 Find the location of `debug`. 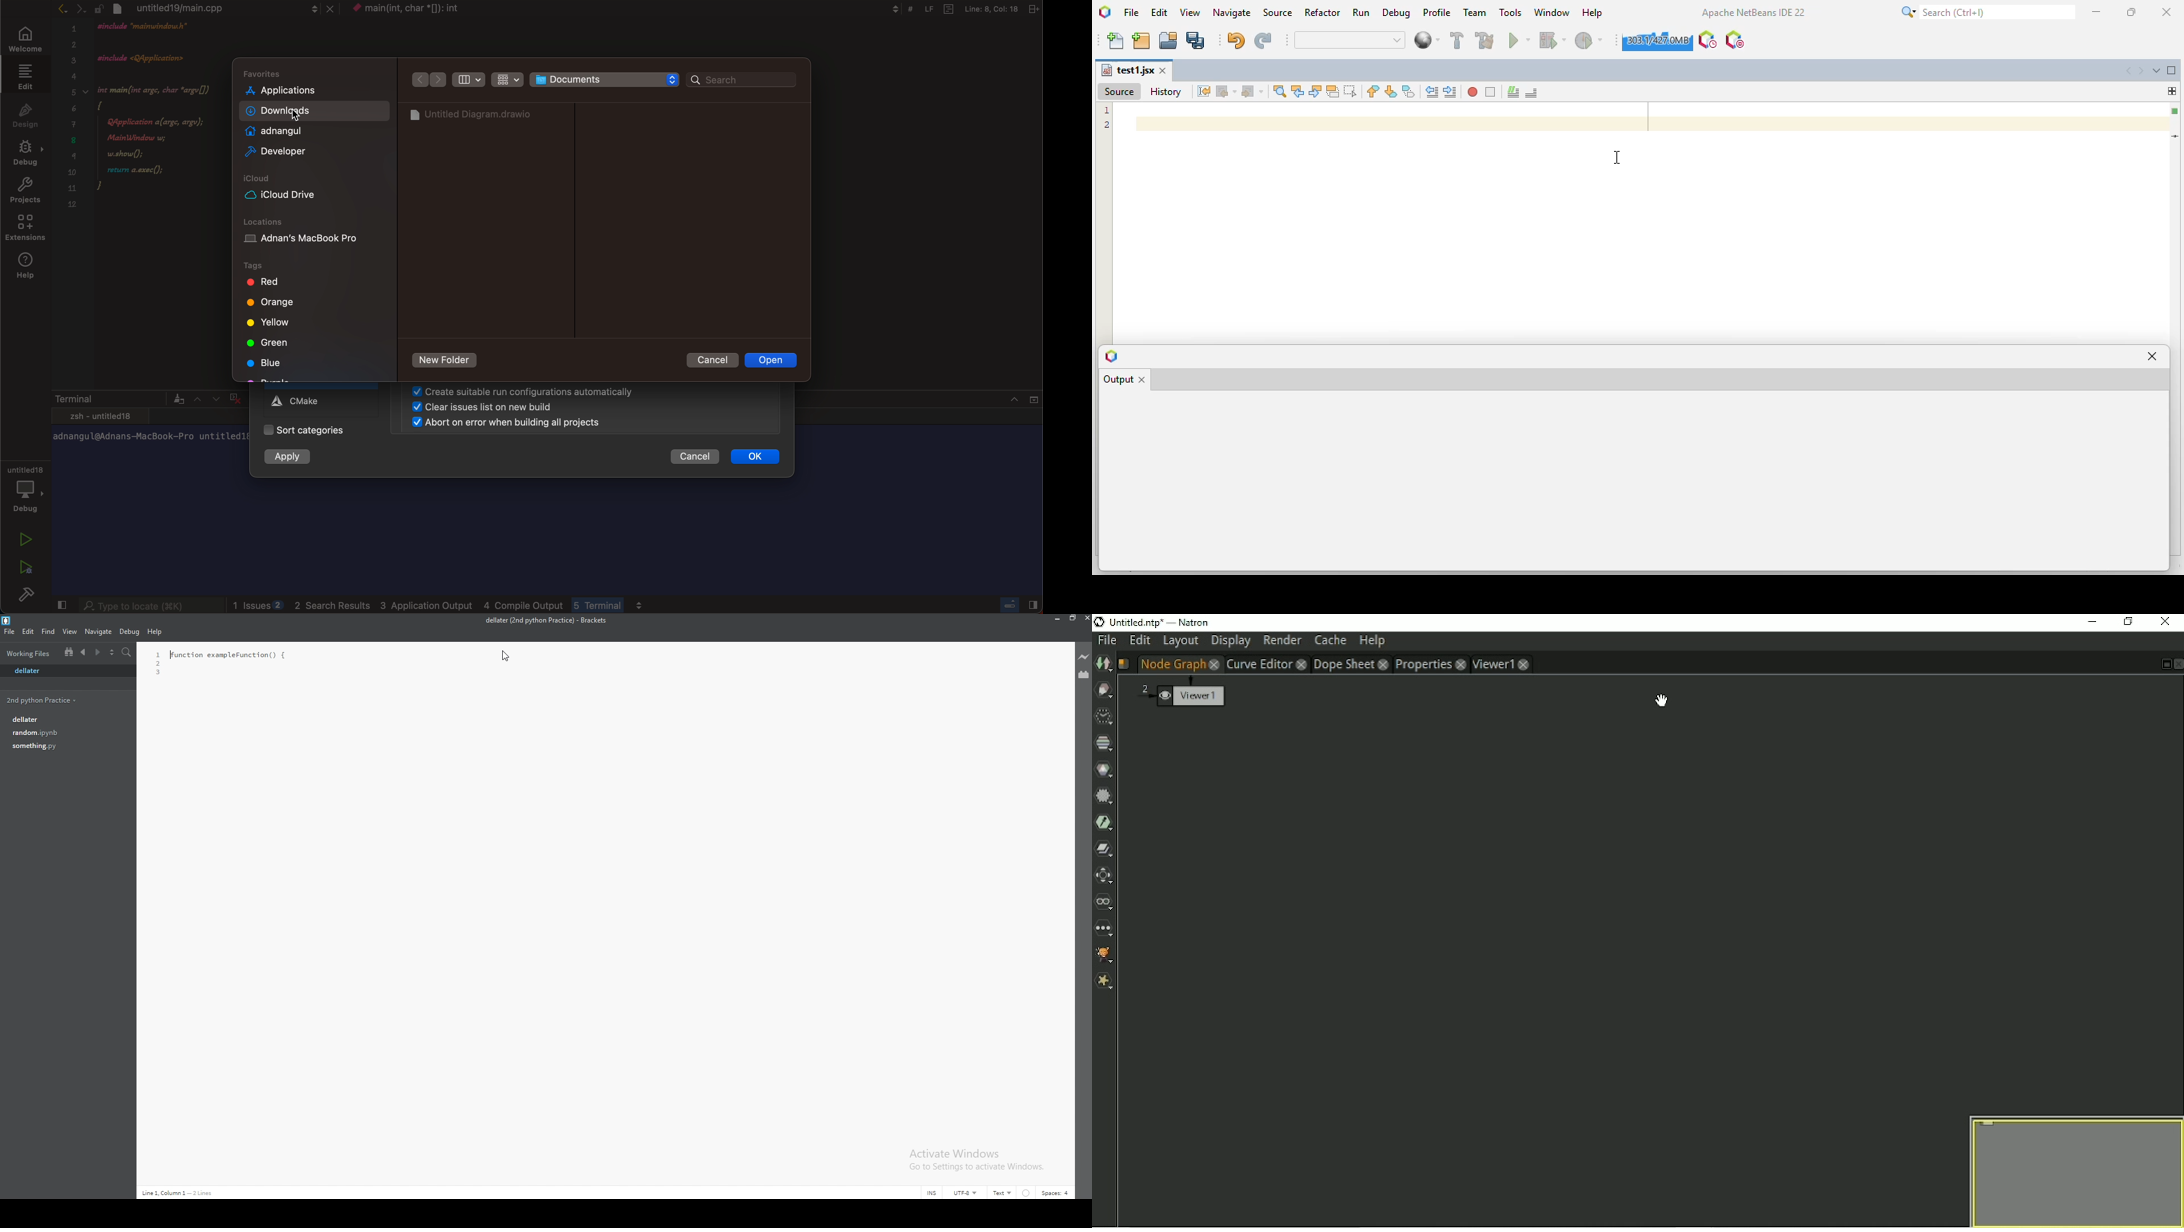

debug is located at coordinates (130, 632).